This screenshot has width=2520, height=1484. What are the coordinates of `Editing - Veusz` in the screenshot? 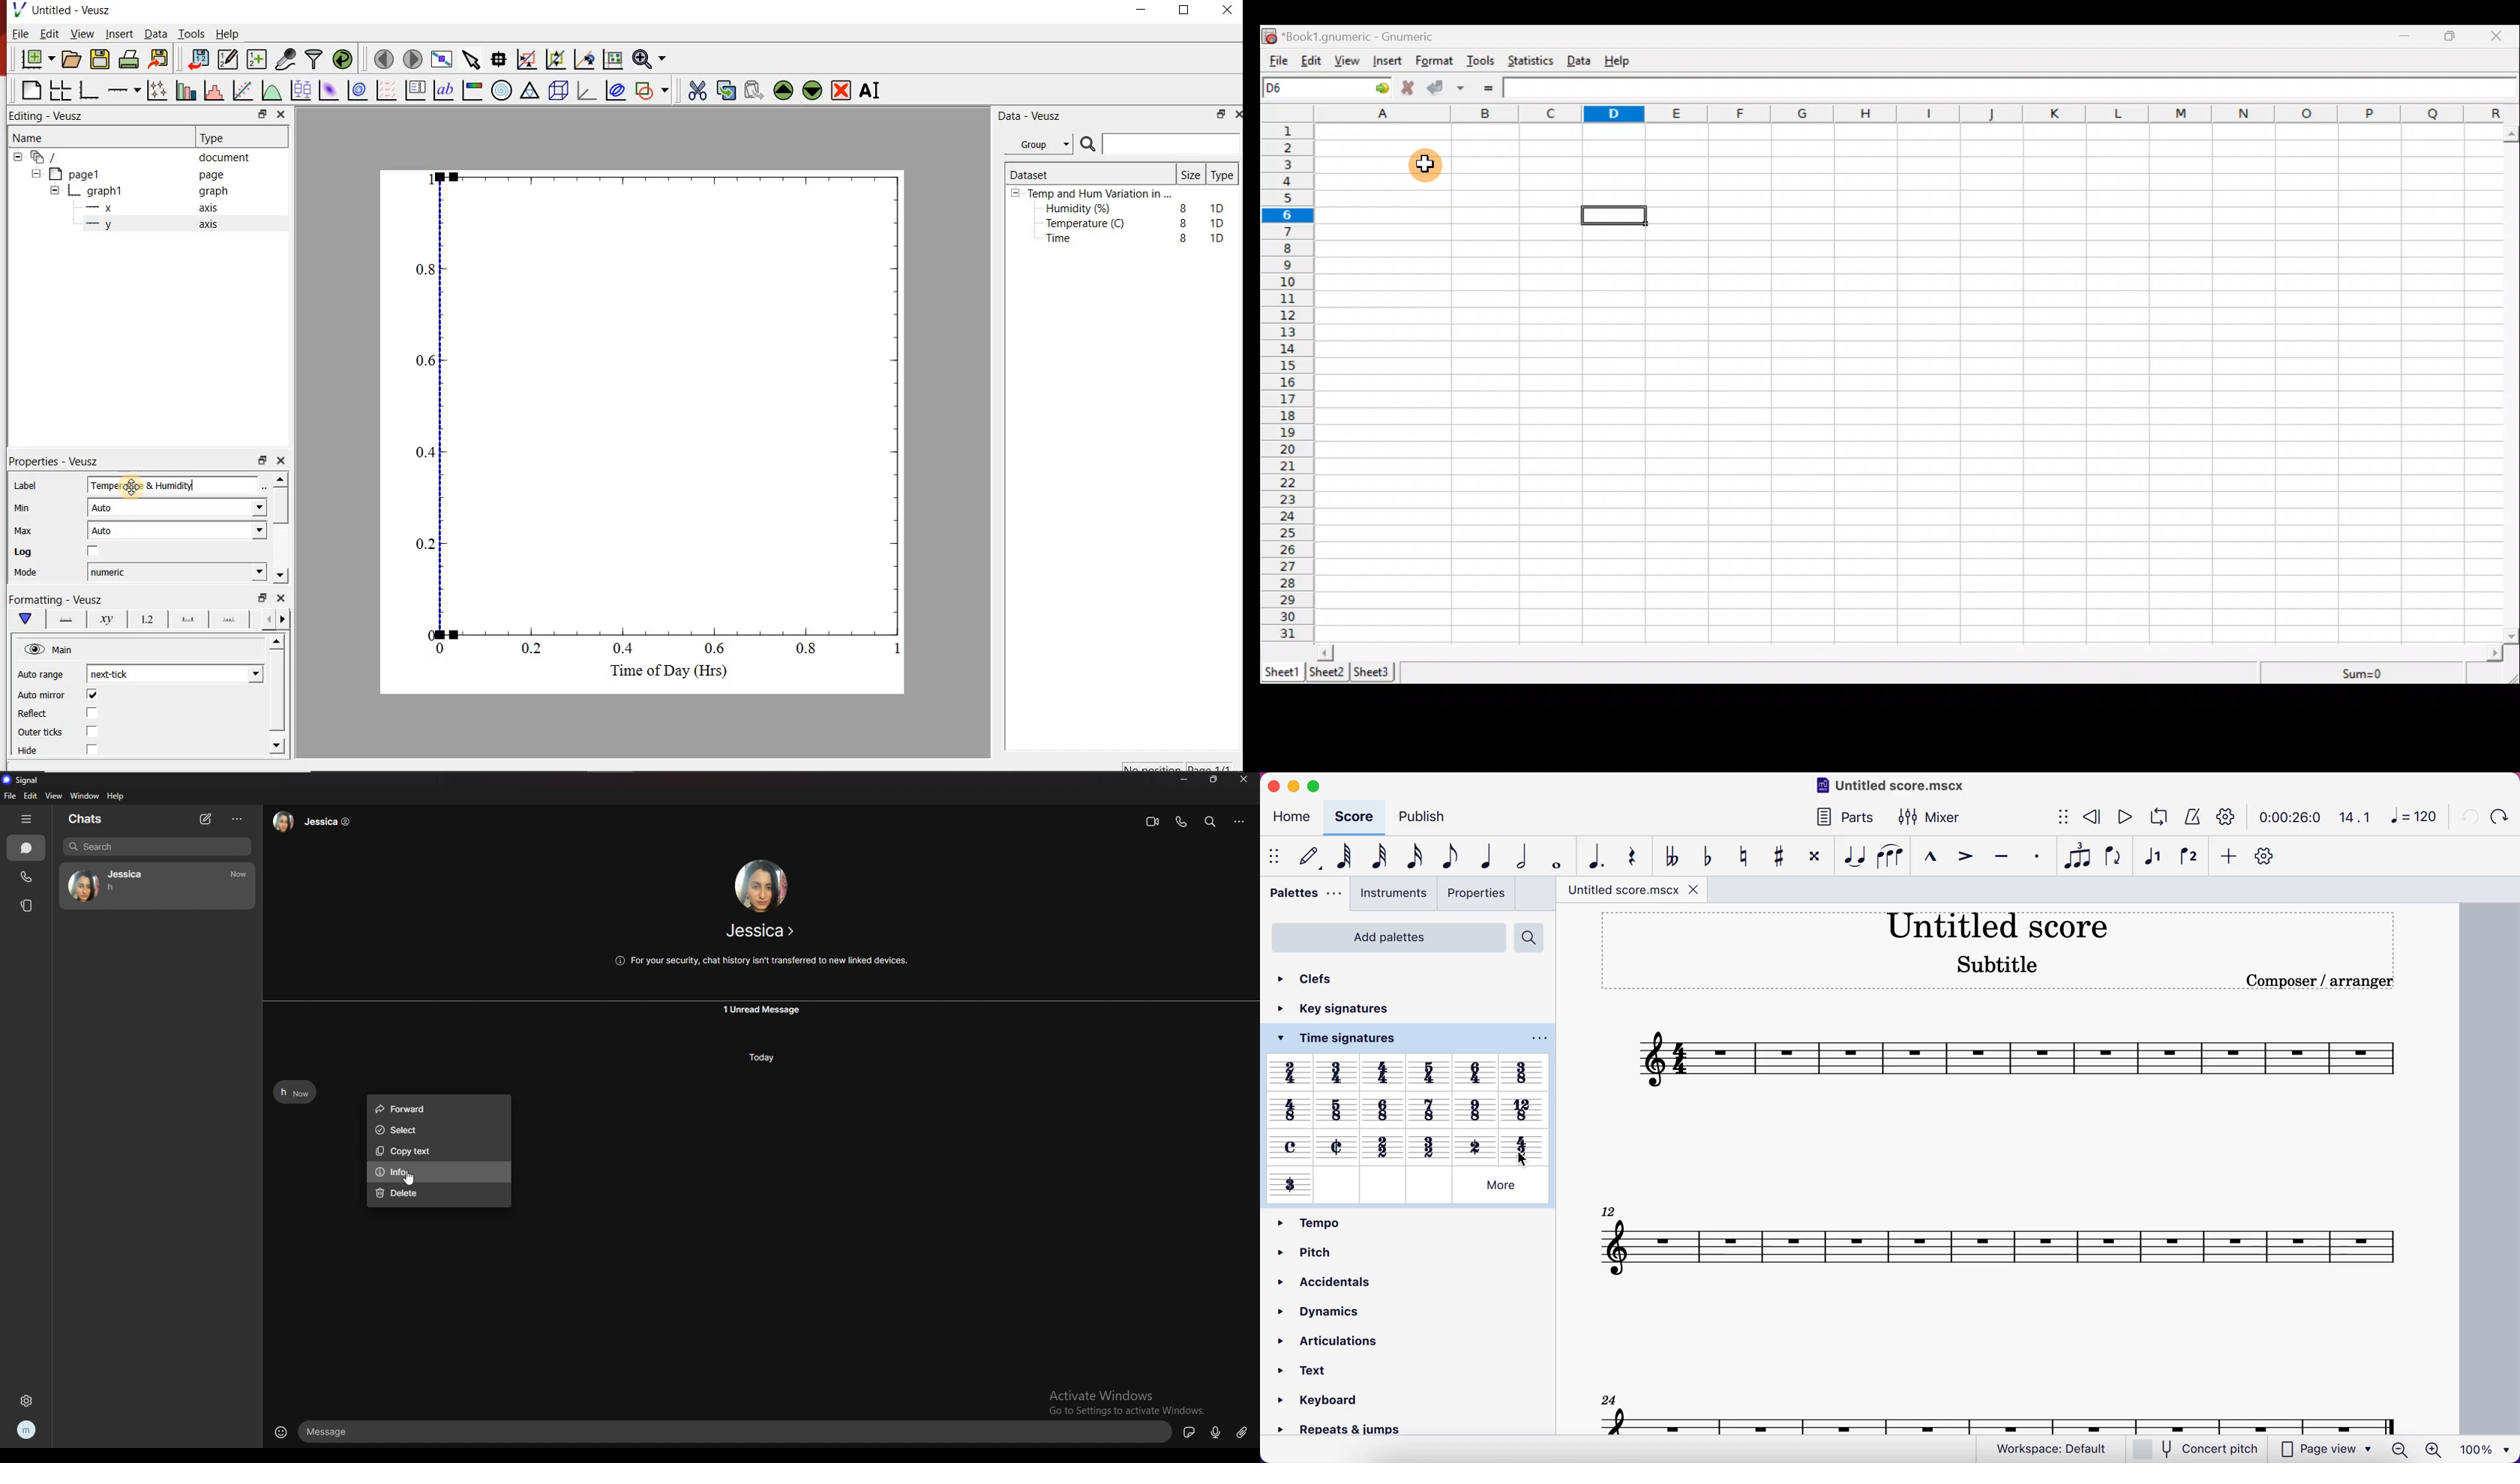 It's located at (51, 115).